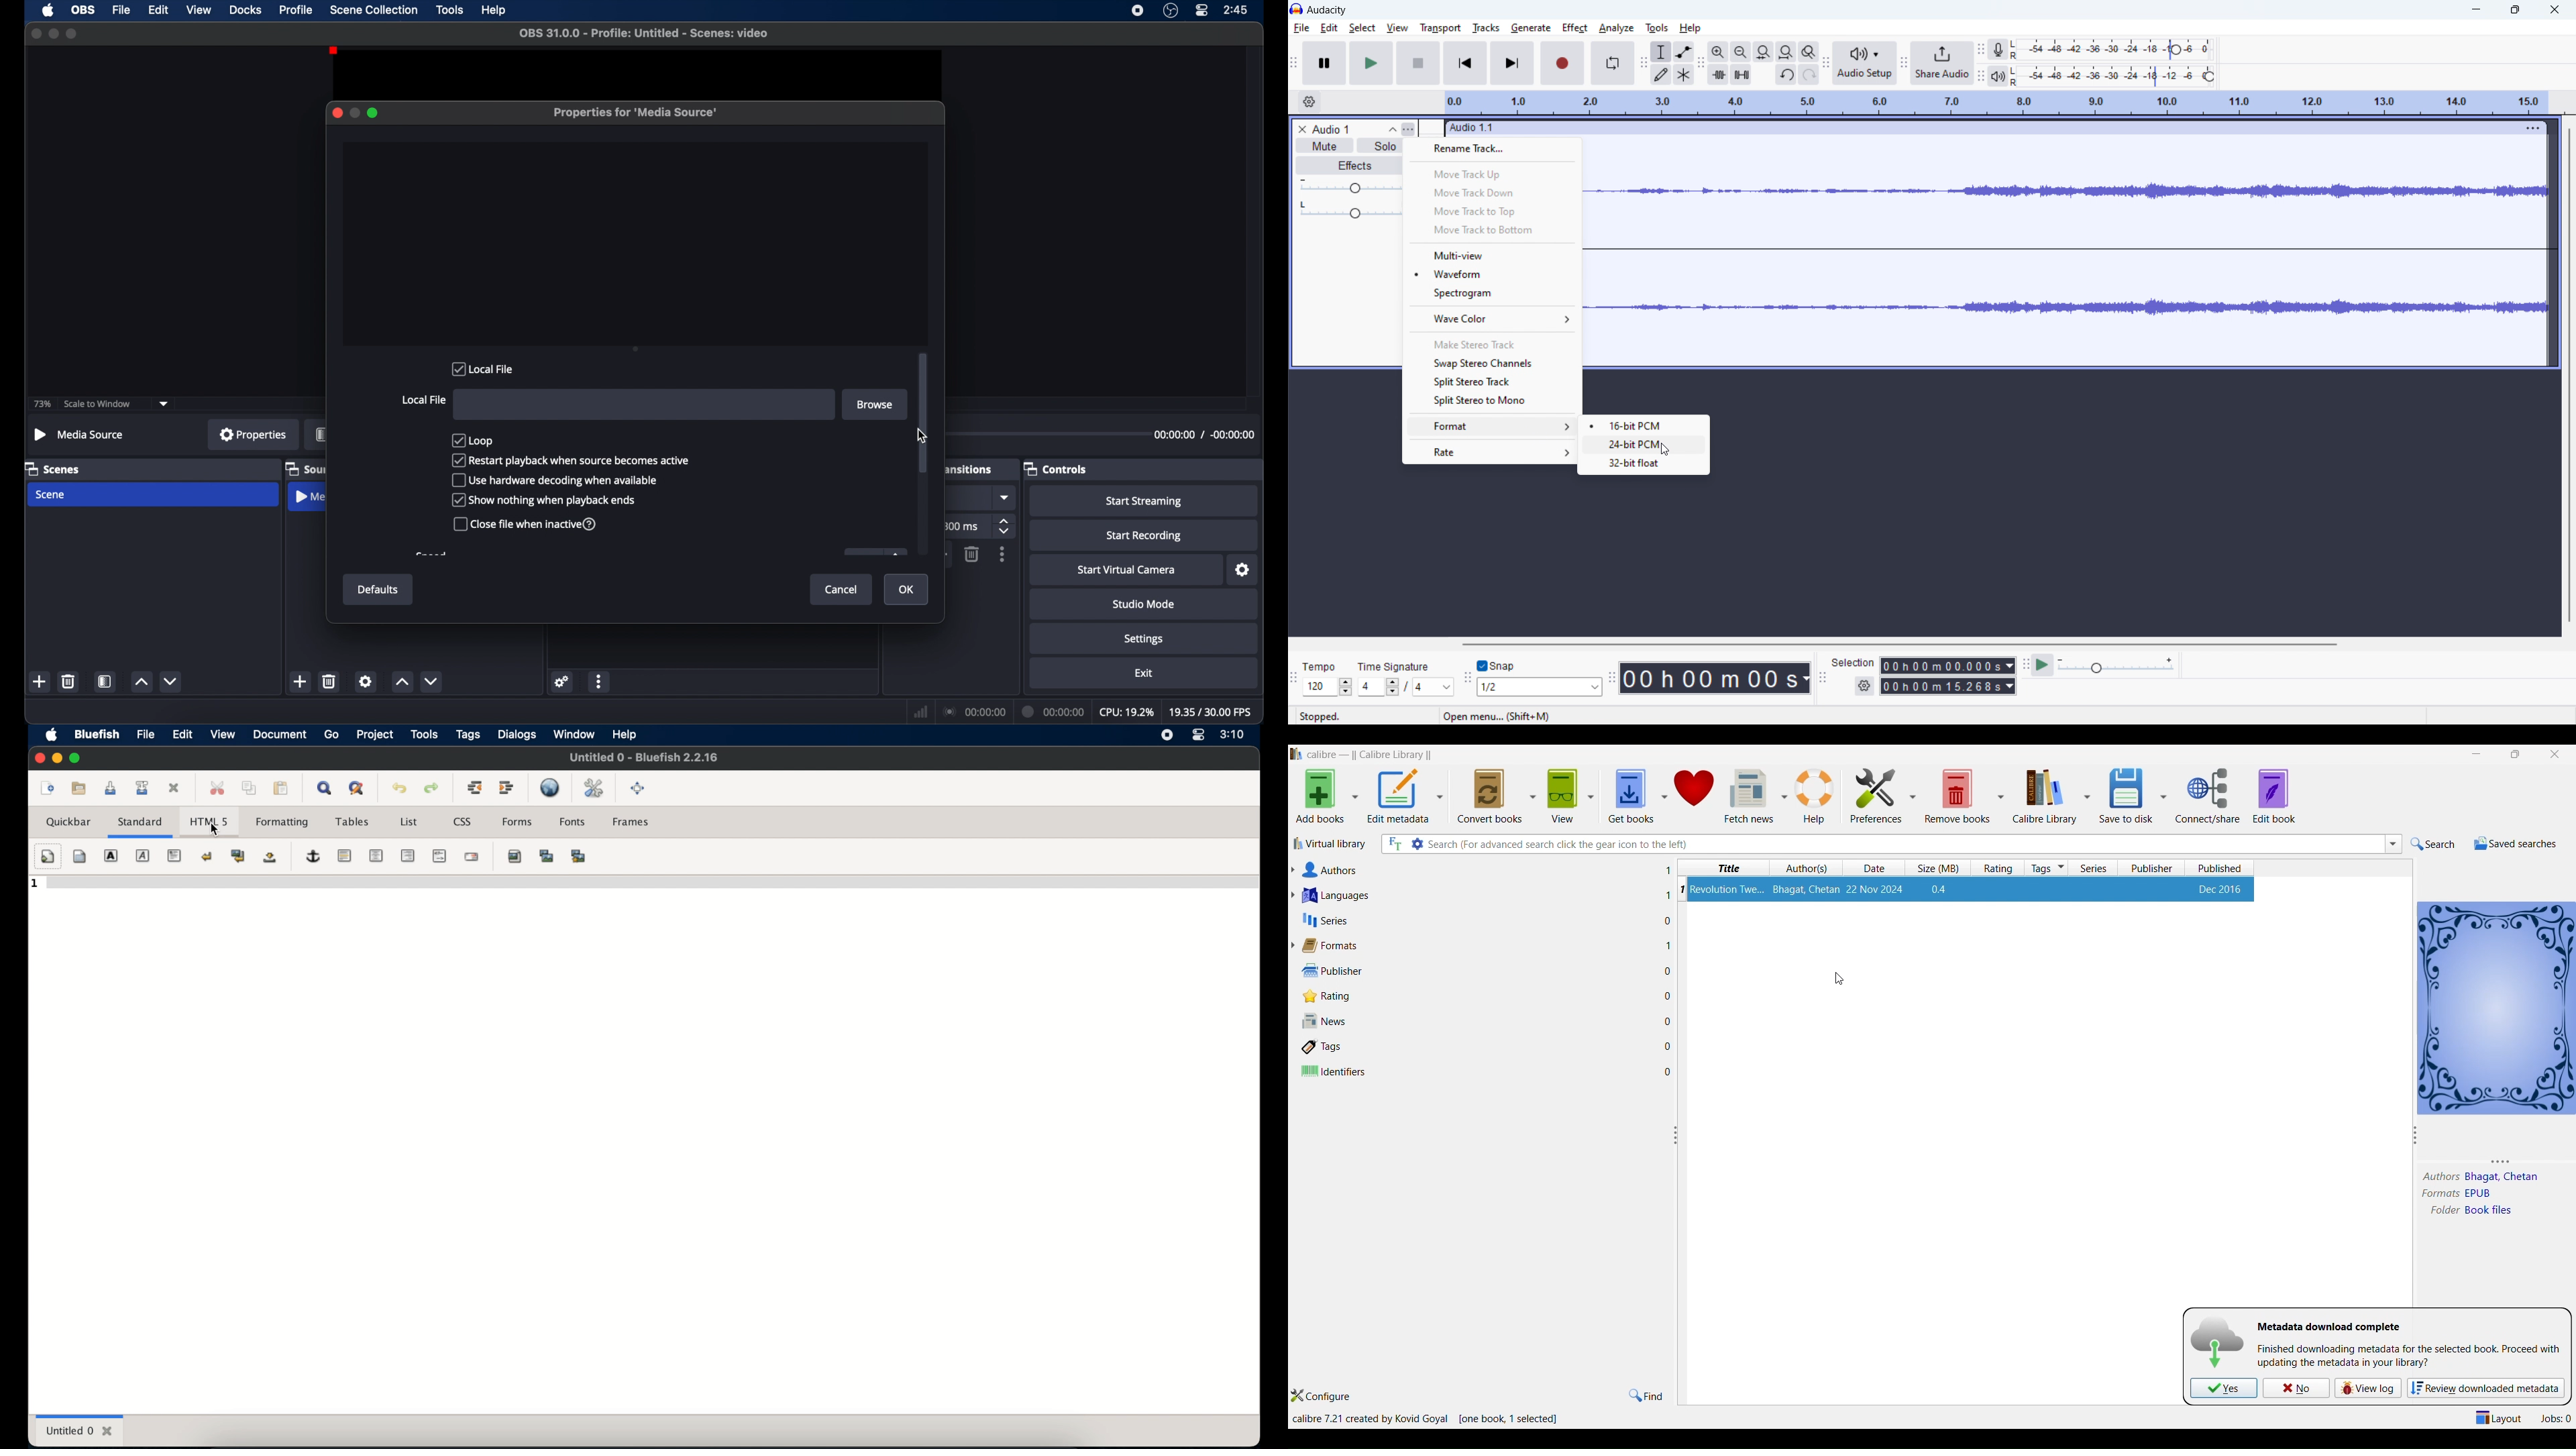 The height and width of the screenshot is (1456, 2576). Describe the element at coordinates (526, 525) in the screenshot. I see `checkbox` at that location.